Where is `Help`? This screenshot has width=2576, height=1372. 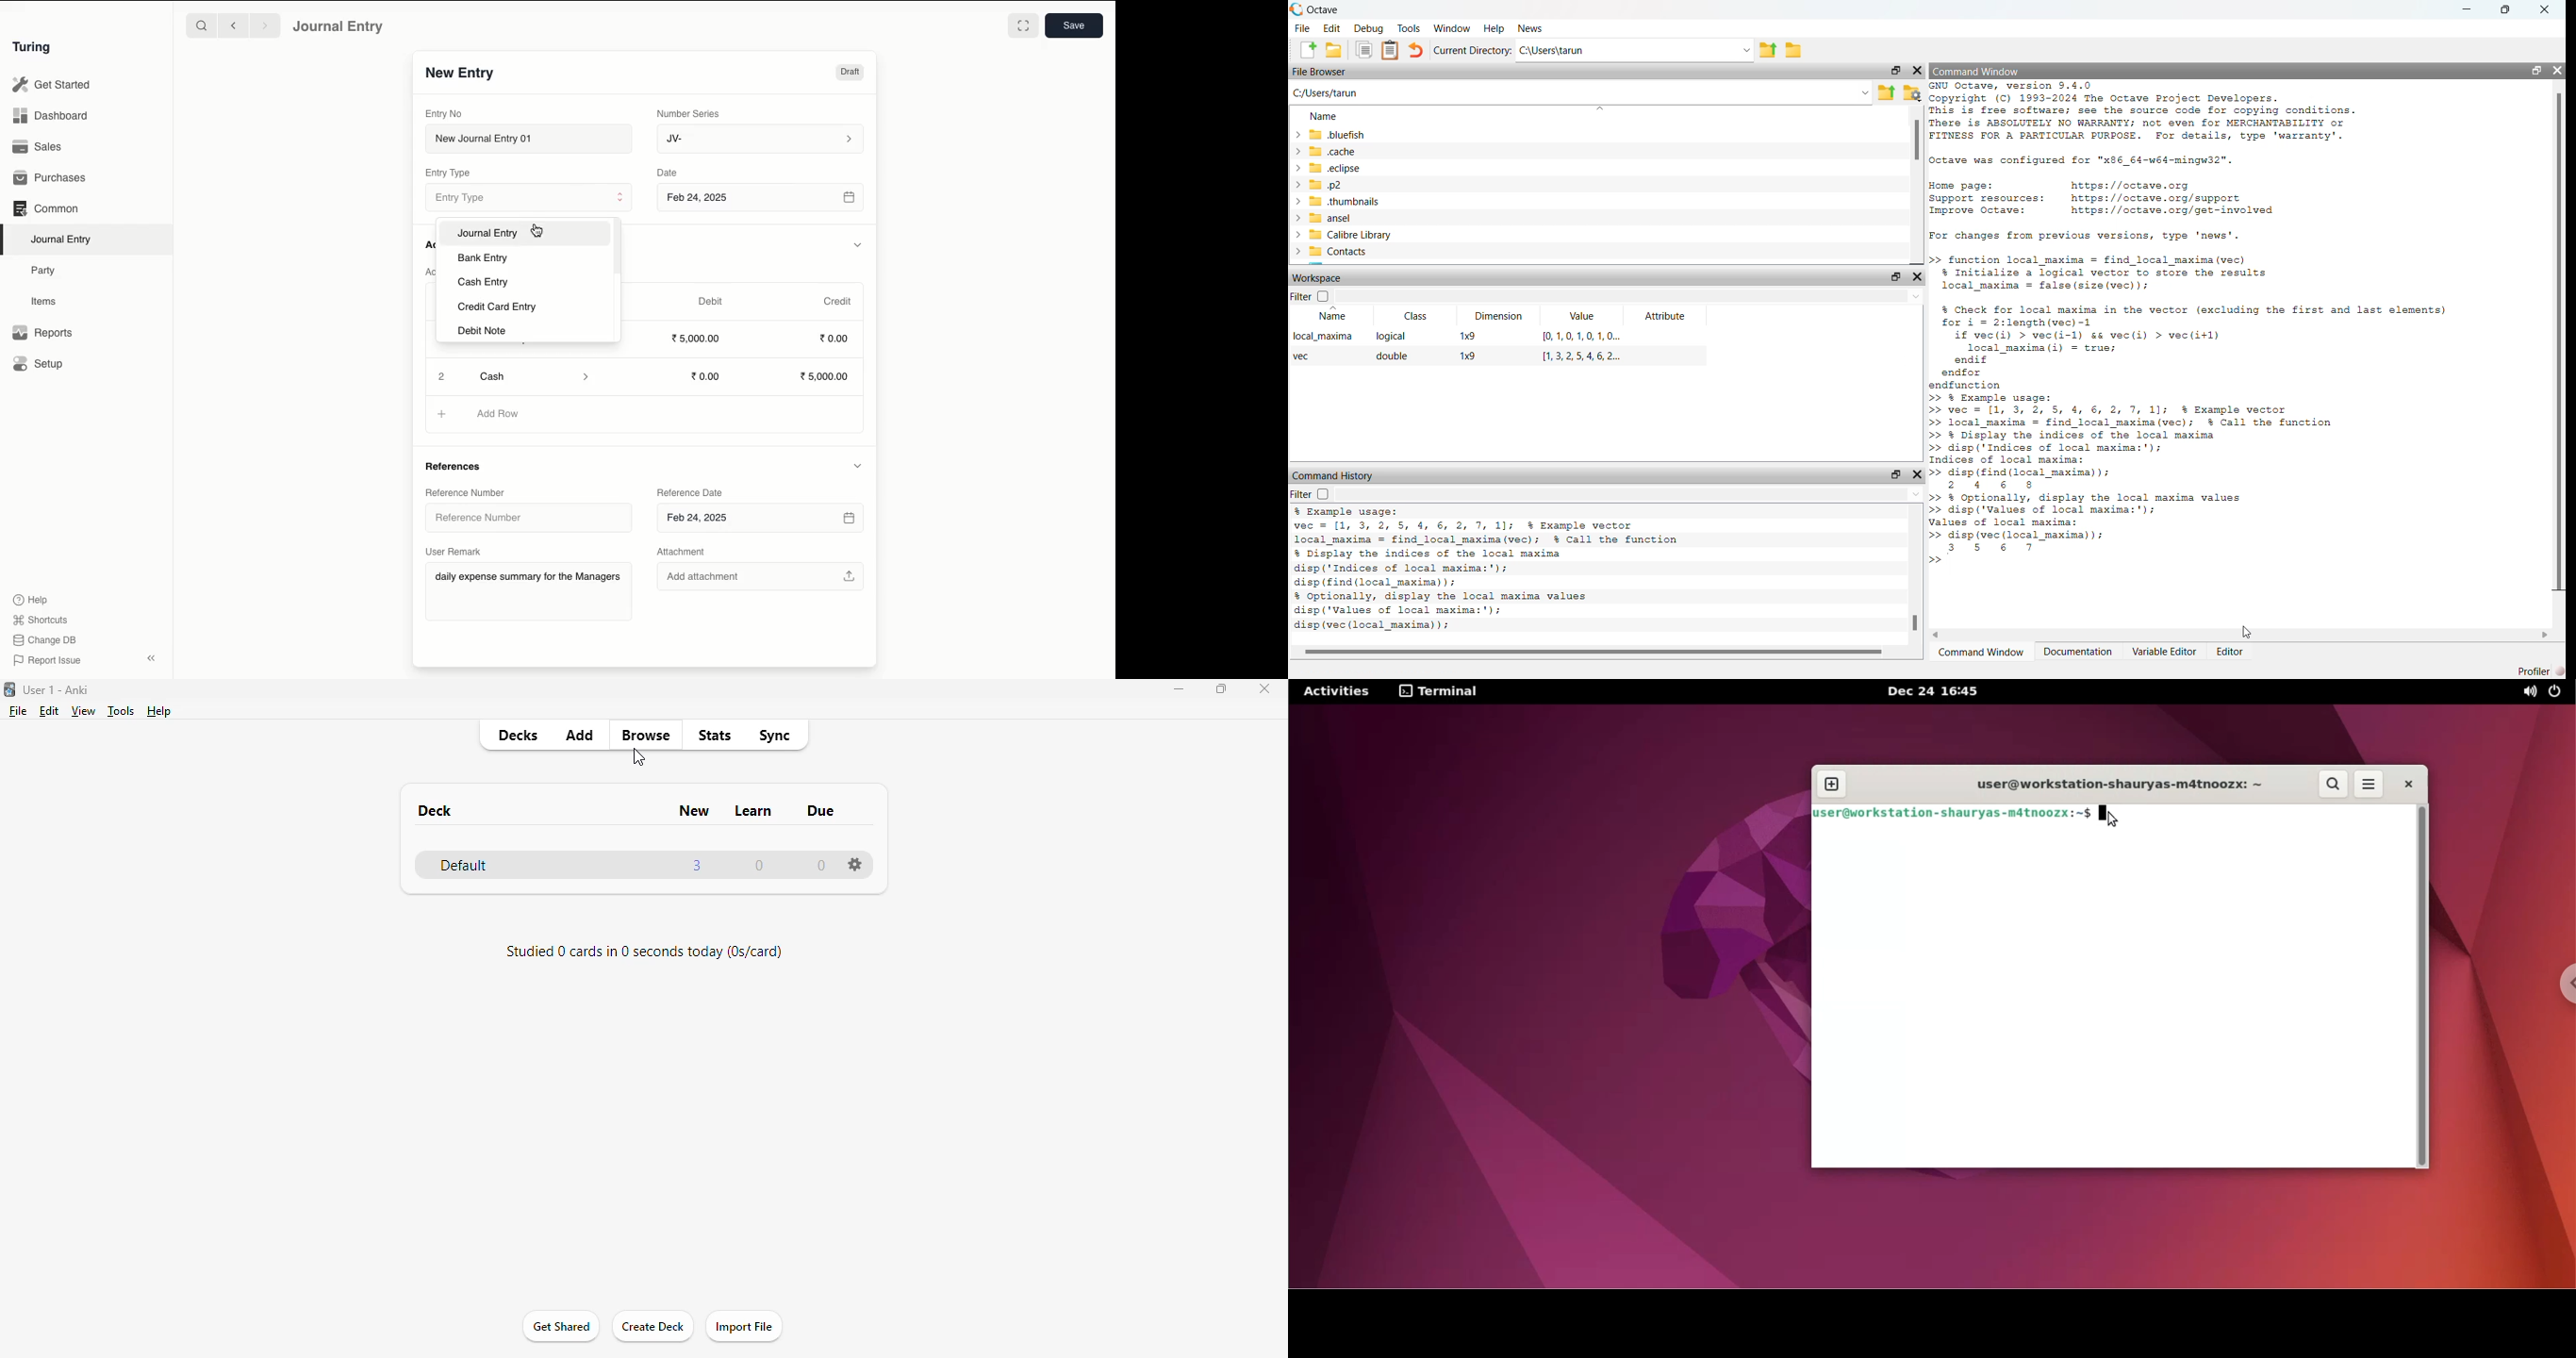 Help is located at coordinates (31, 600).